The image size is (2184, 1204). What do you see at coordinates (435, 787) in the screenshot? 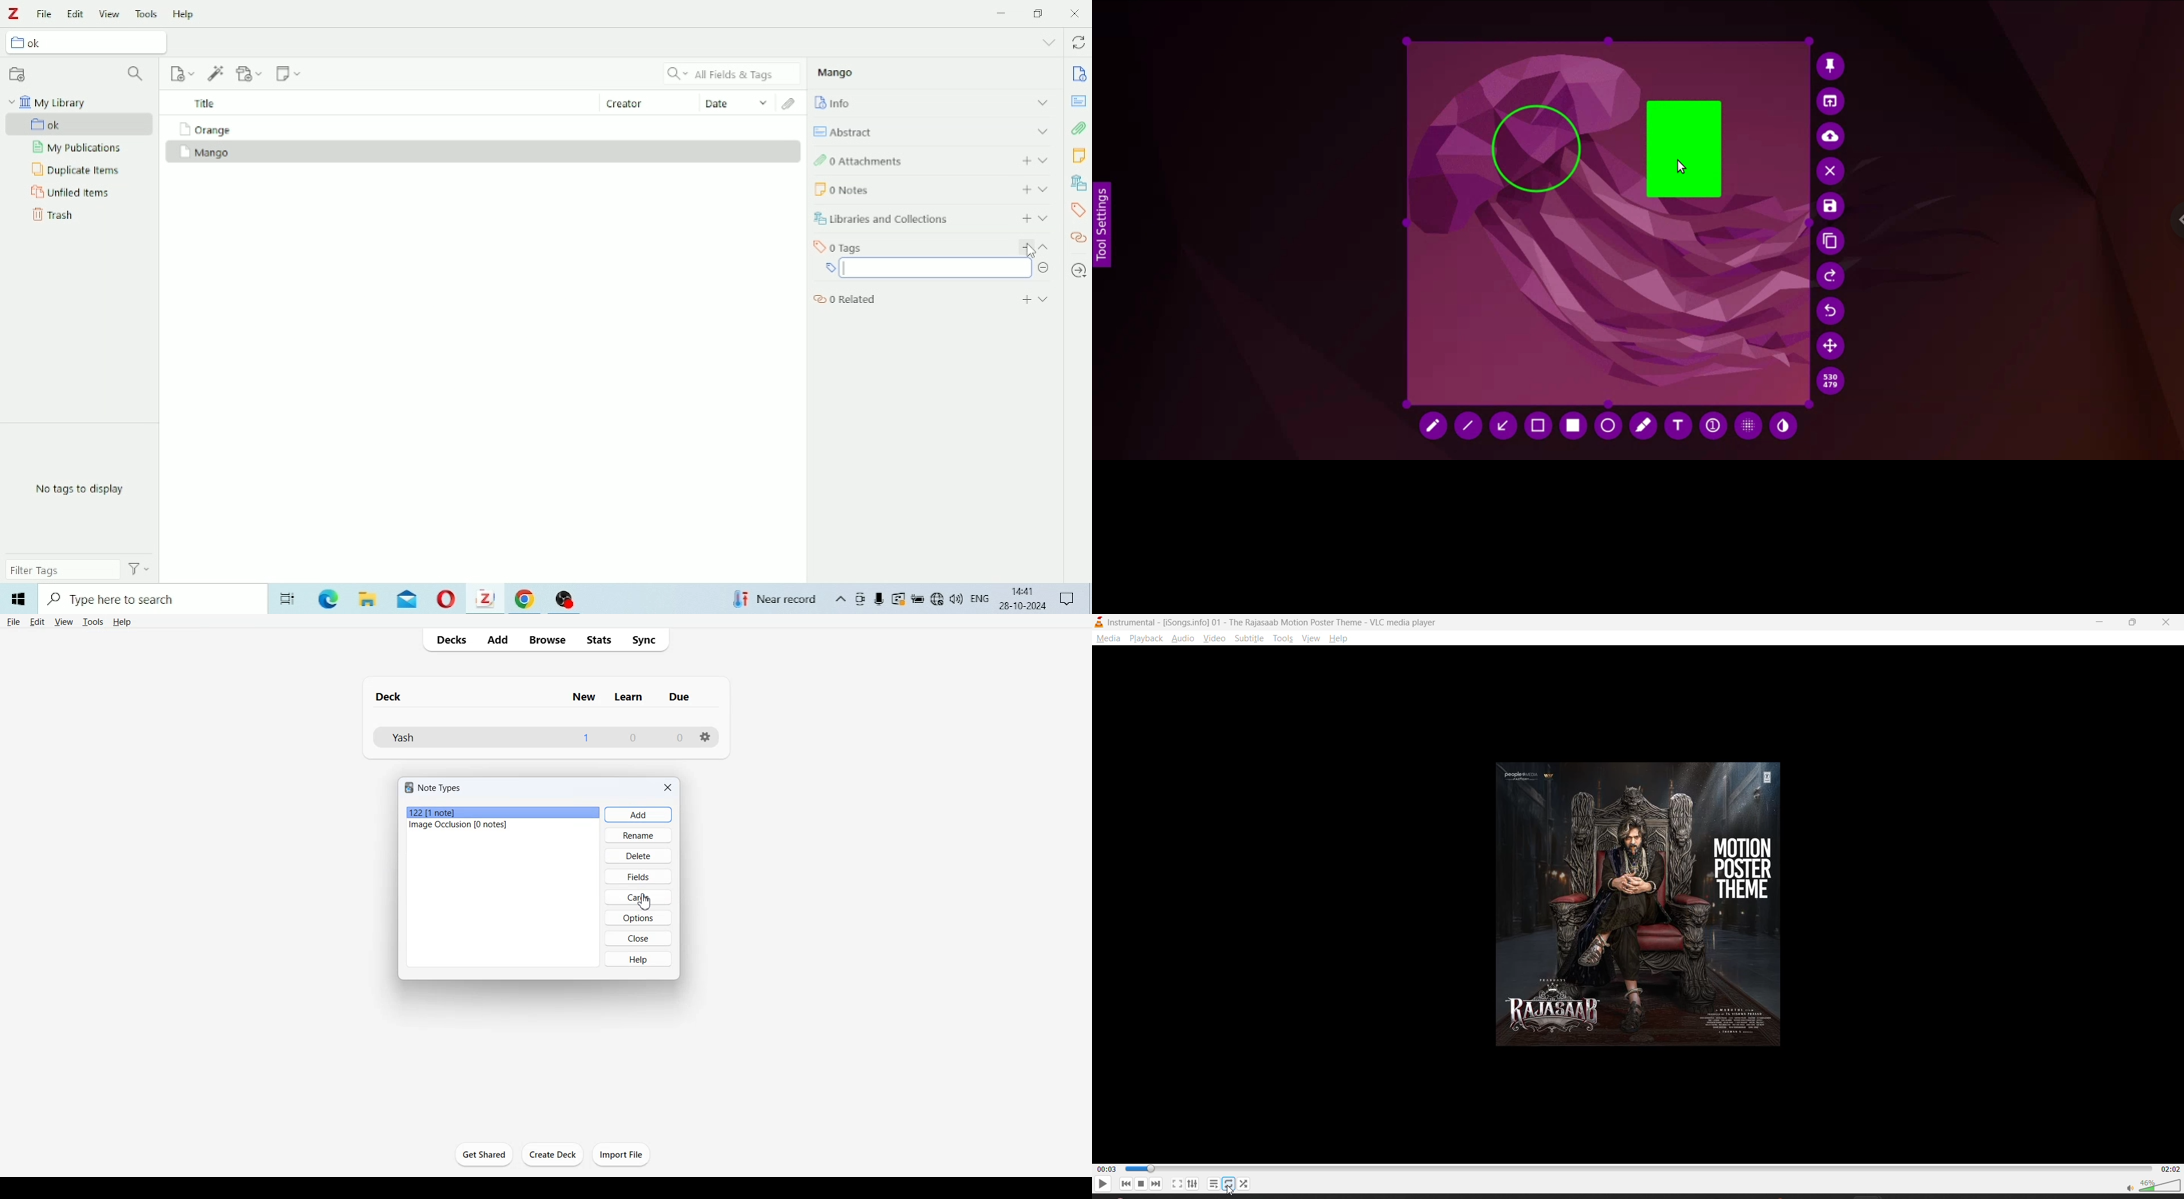
I see `Text` at bounding box center [435, 787].